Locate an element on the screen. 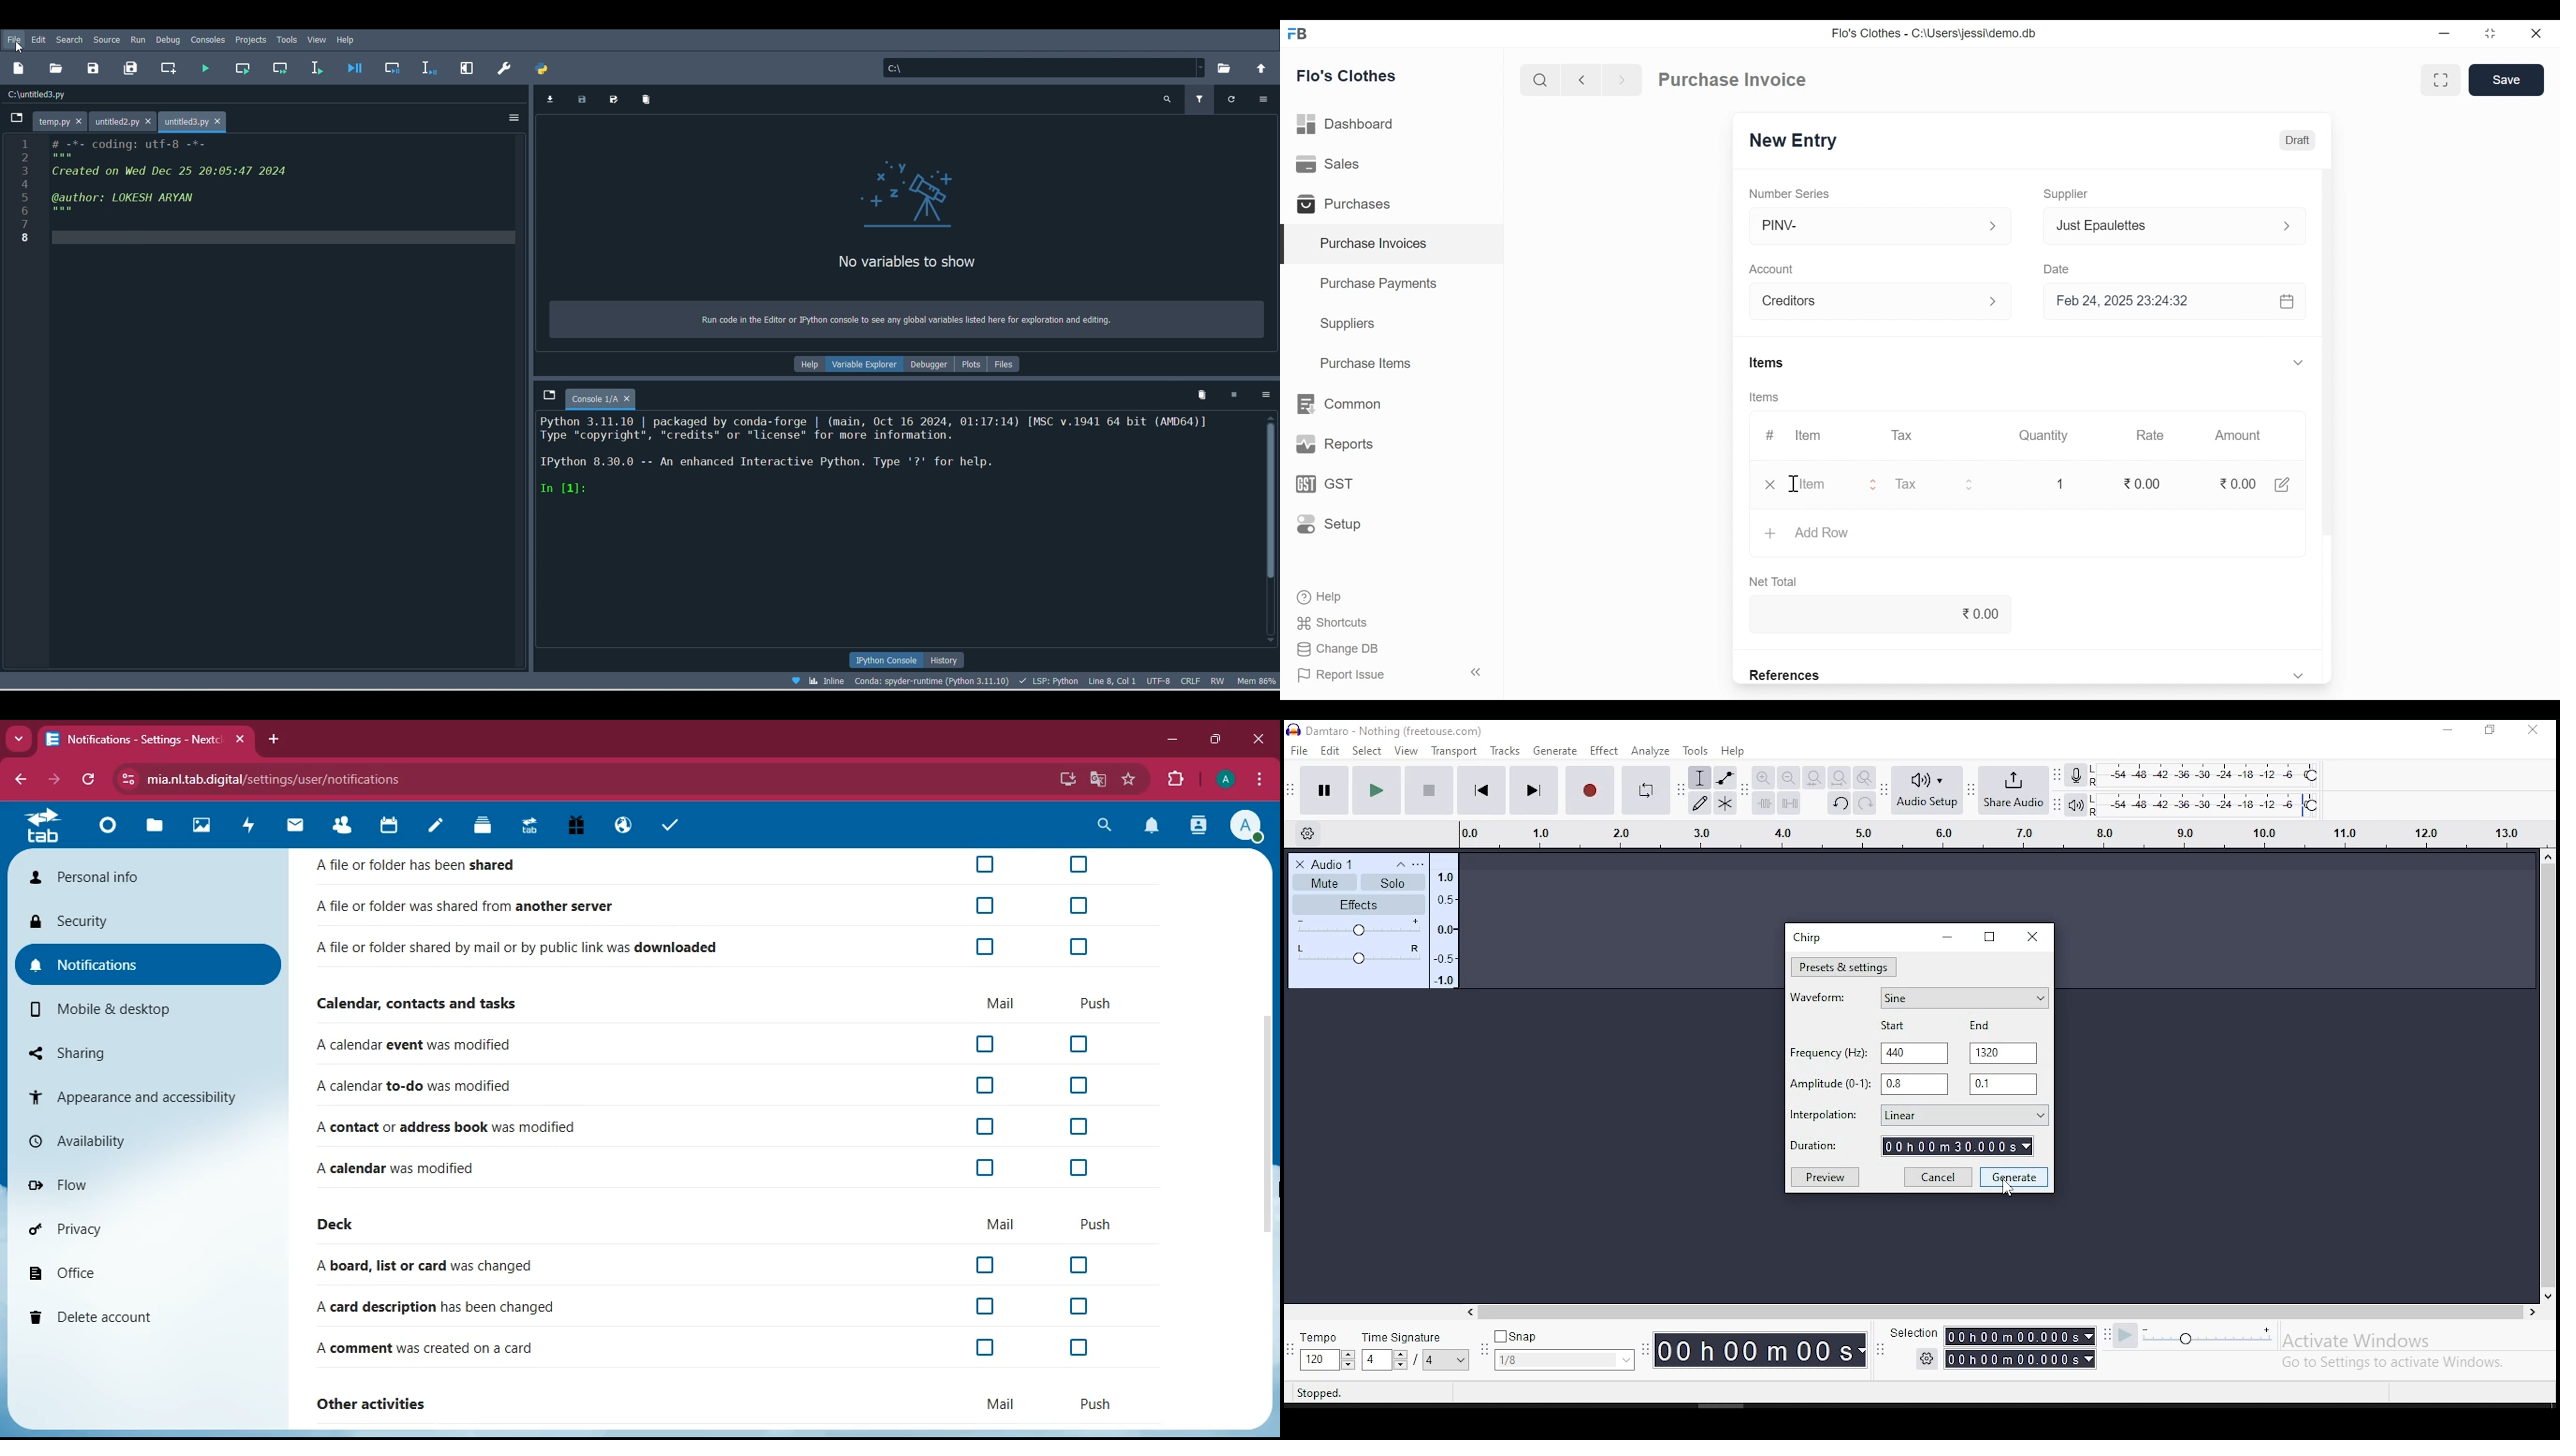 This screenshot has height=1456, width=2576. + is located at coordinates (1770, 535).